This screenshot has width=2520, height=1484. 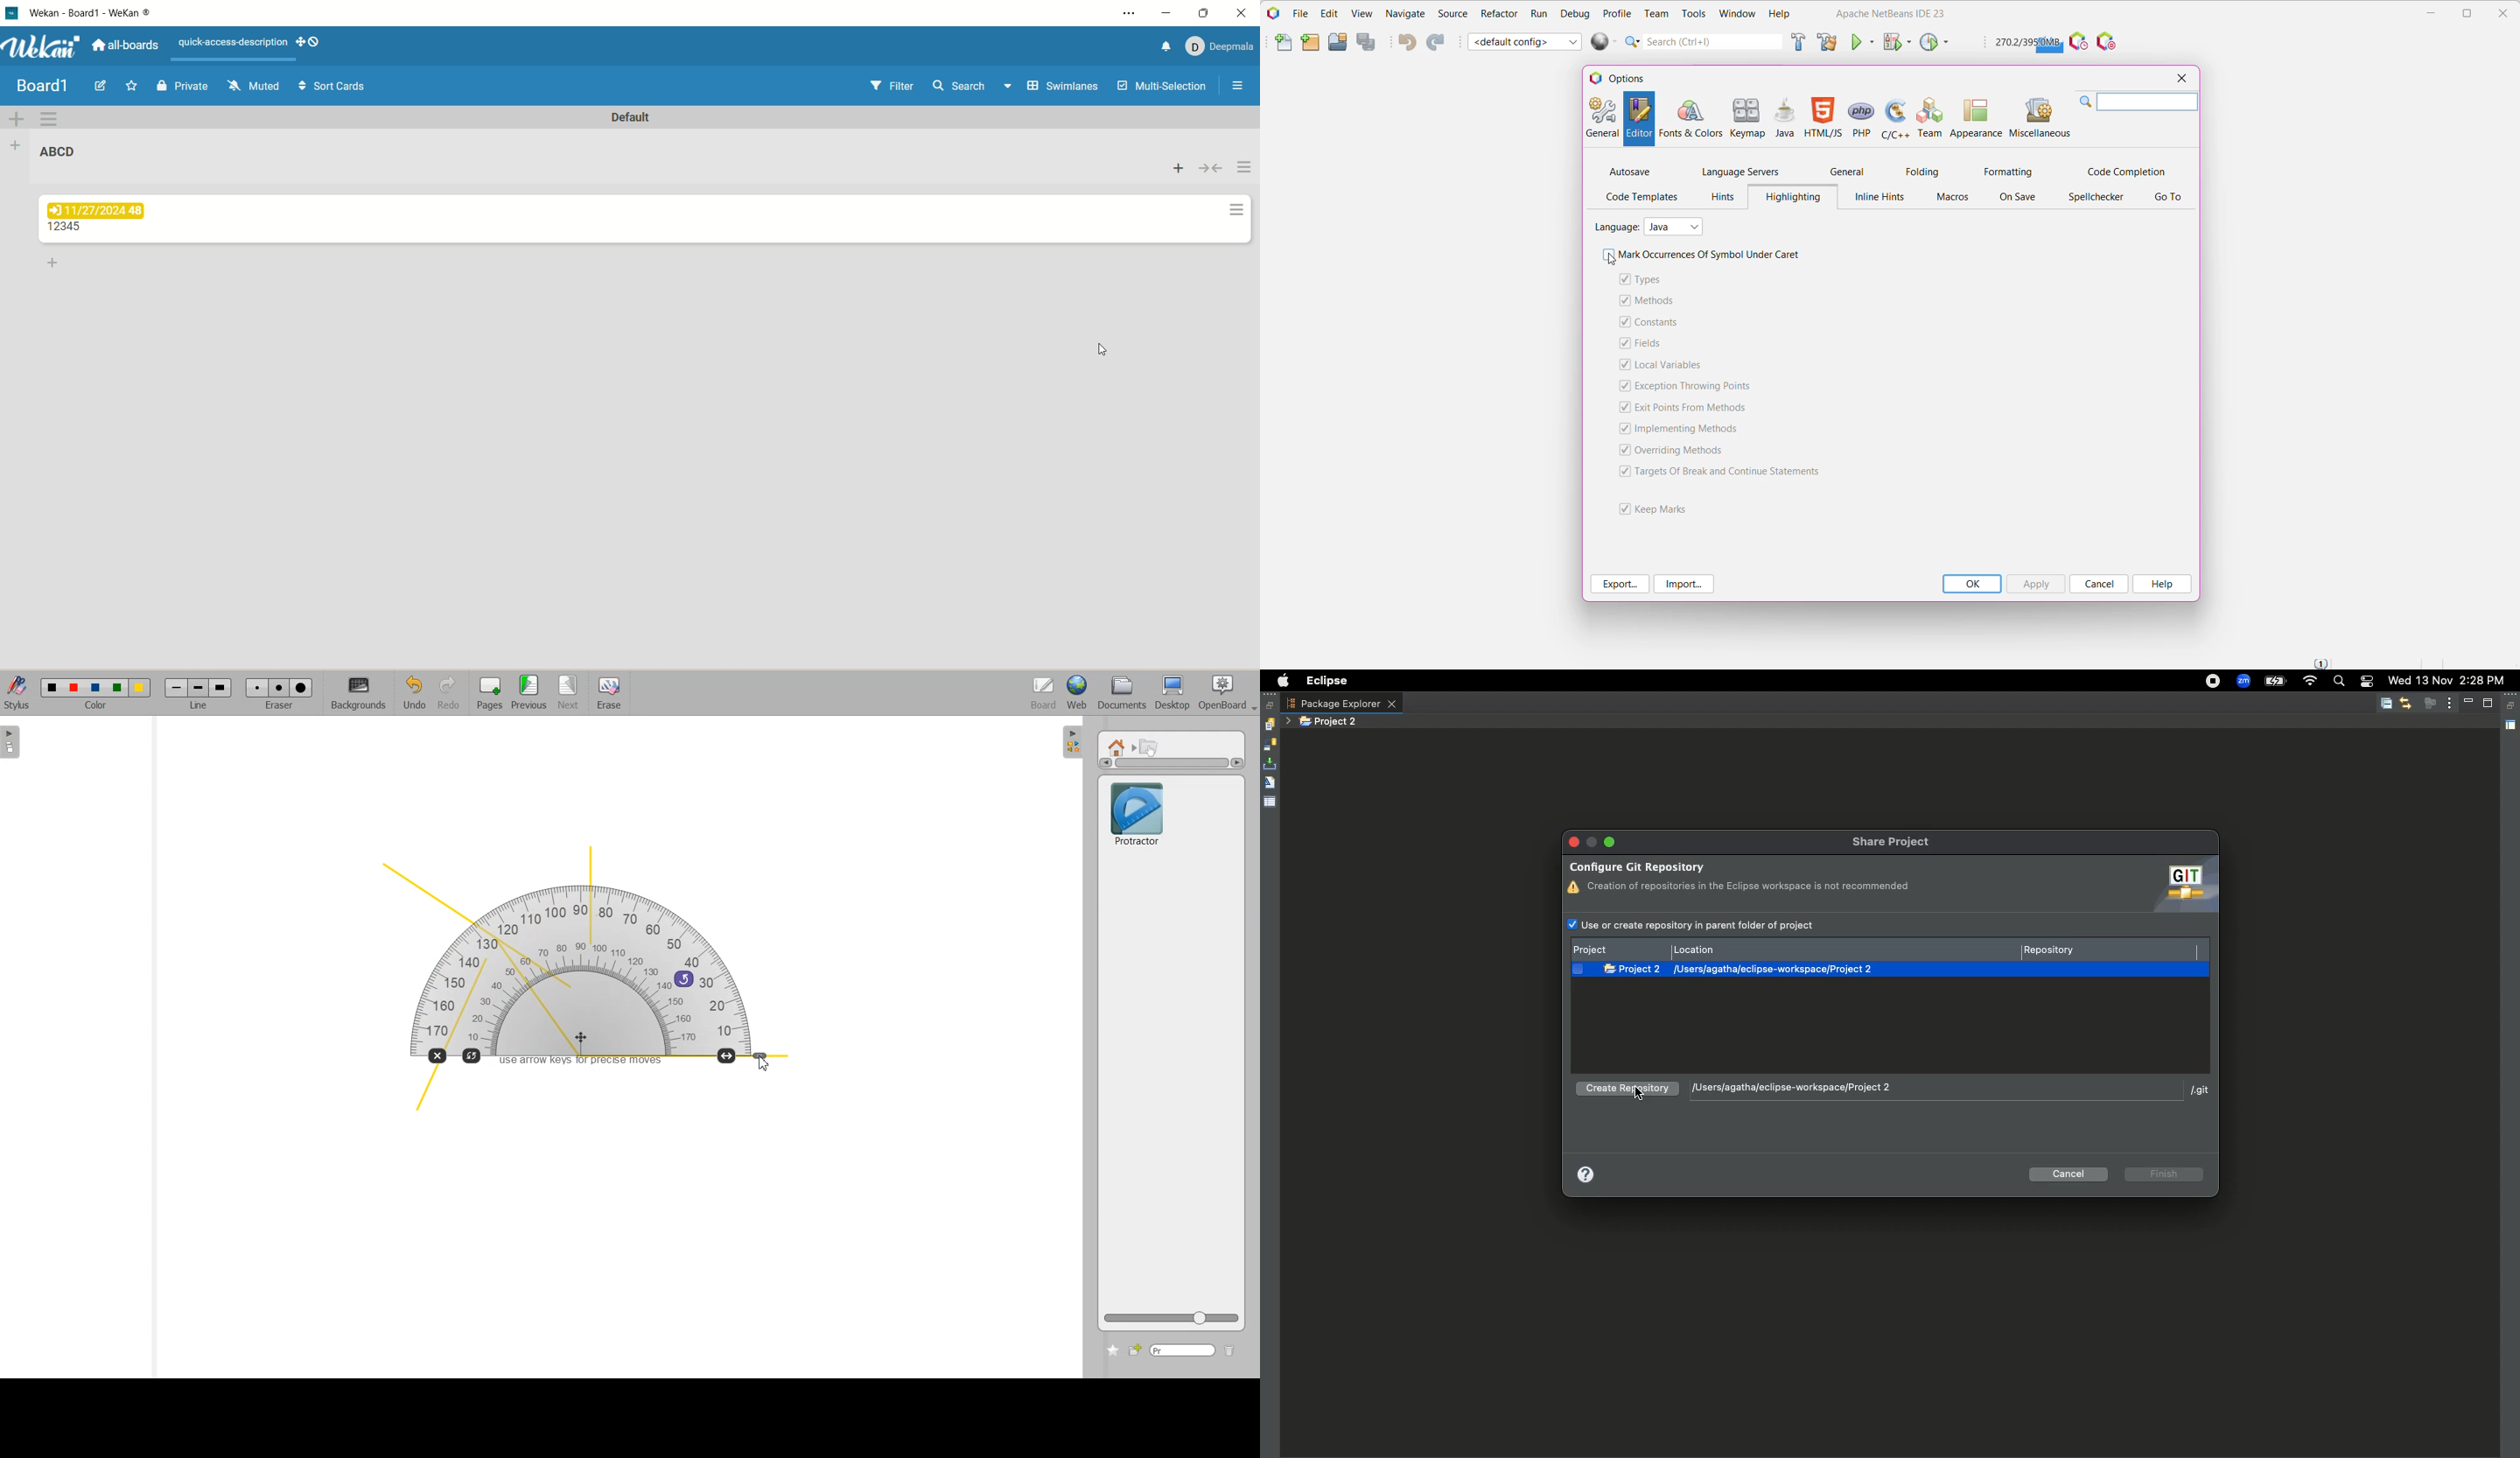 What do you see at coordinates (18, 148) in the screenshot?
I see `add list` at bounding box center [18, 148].